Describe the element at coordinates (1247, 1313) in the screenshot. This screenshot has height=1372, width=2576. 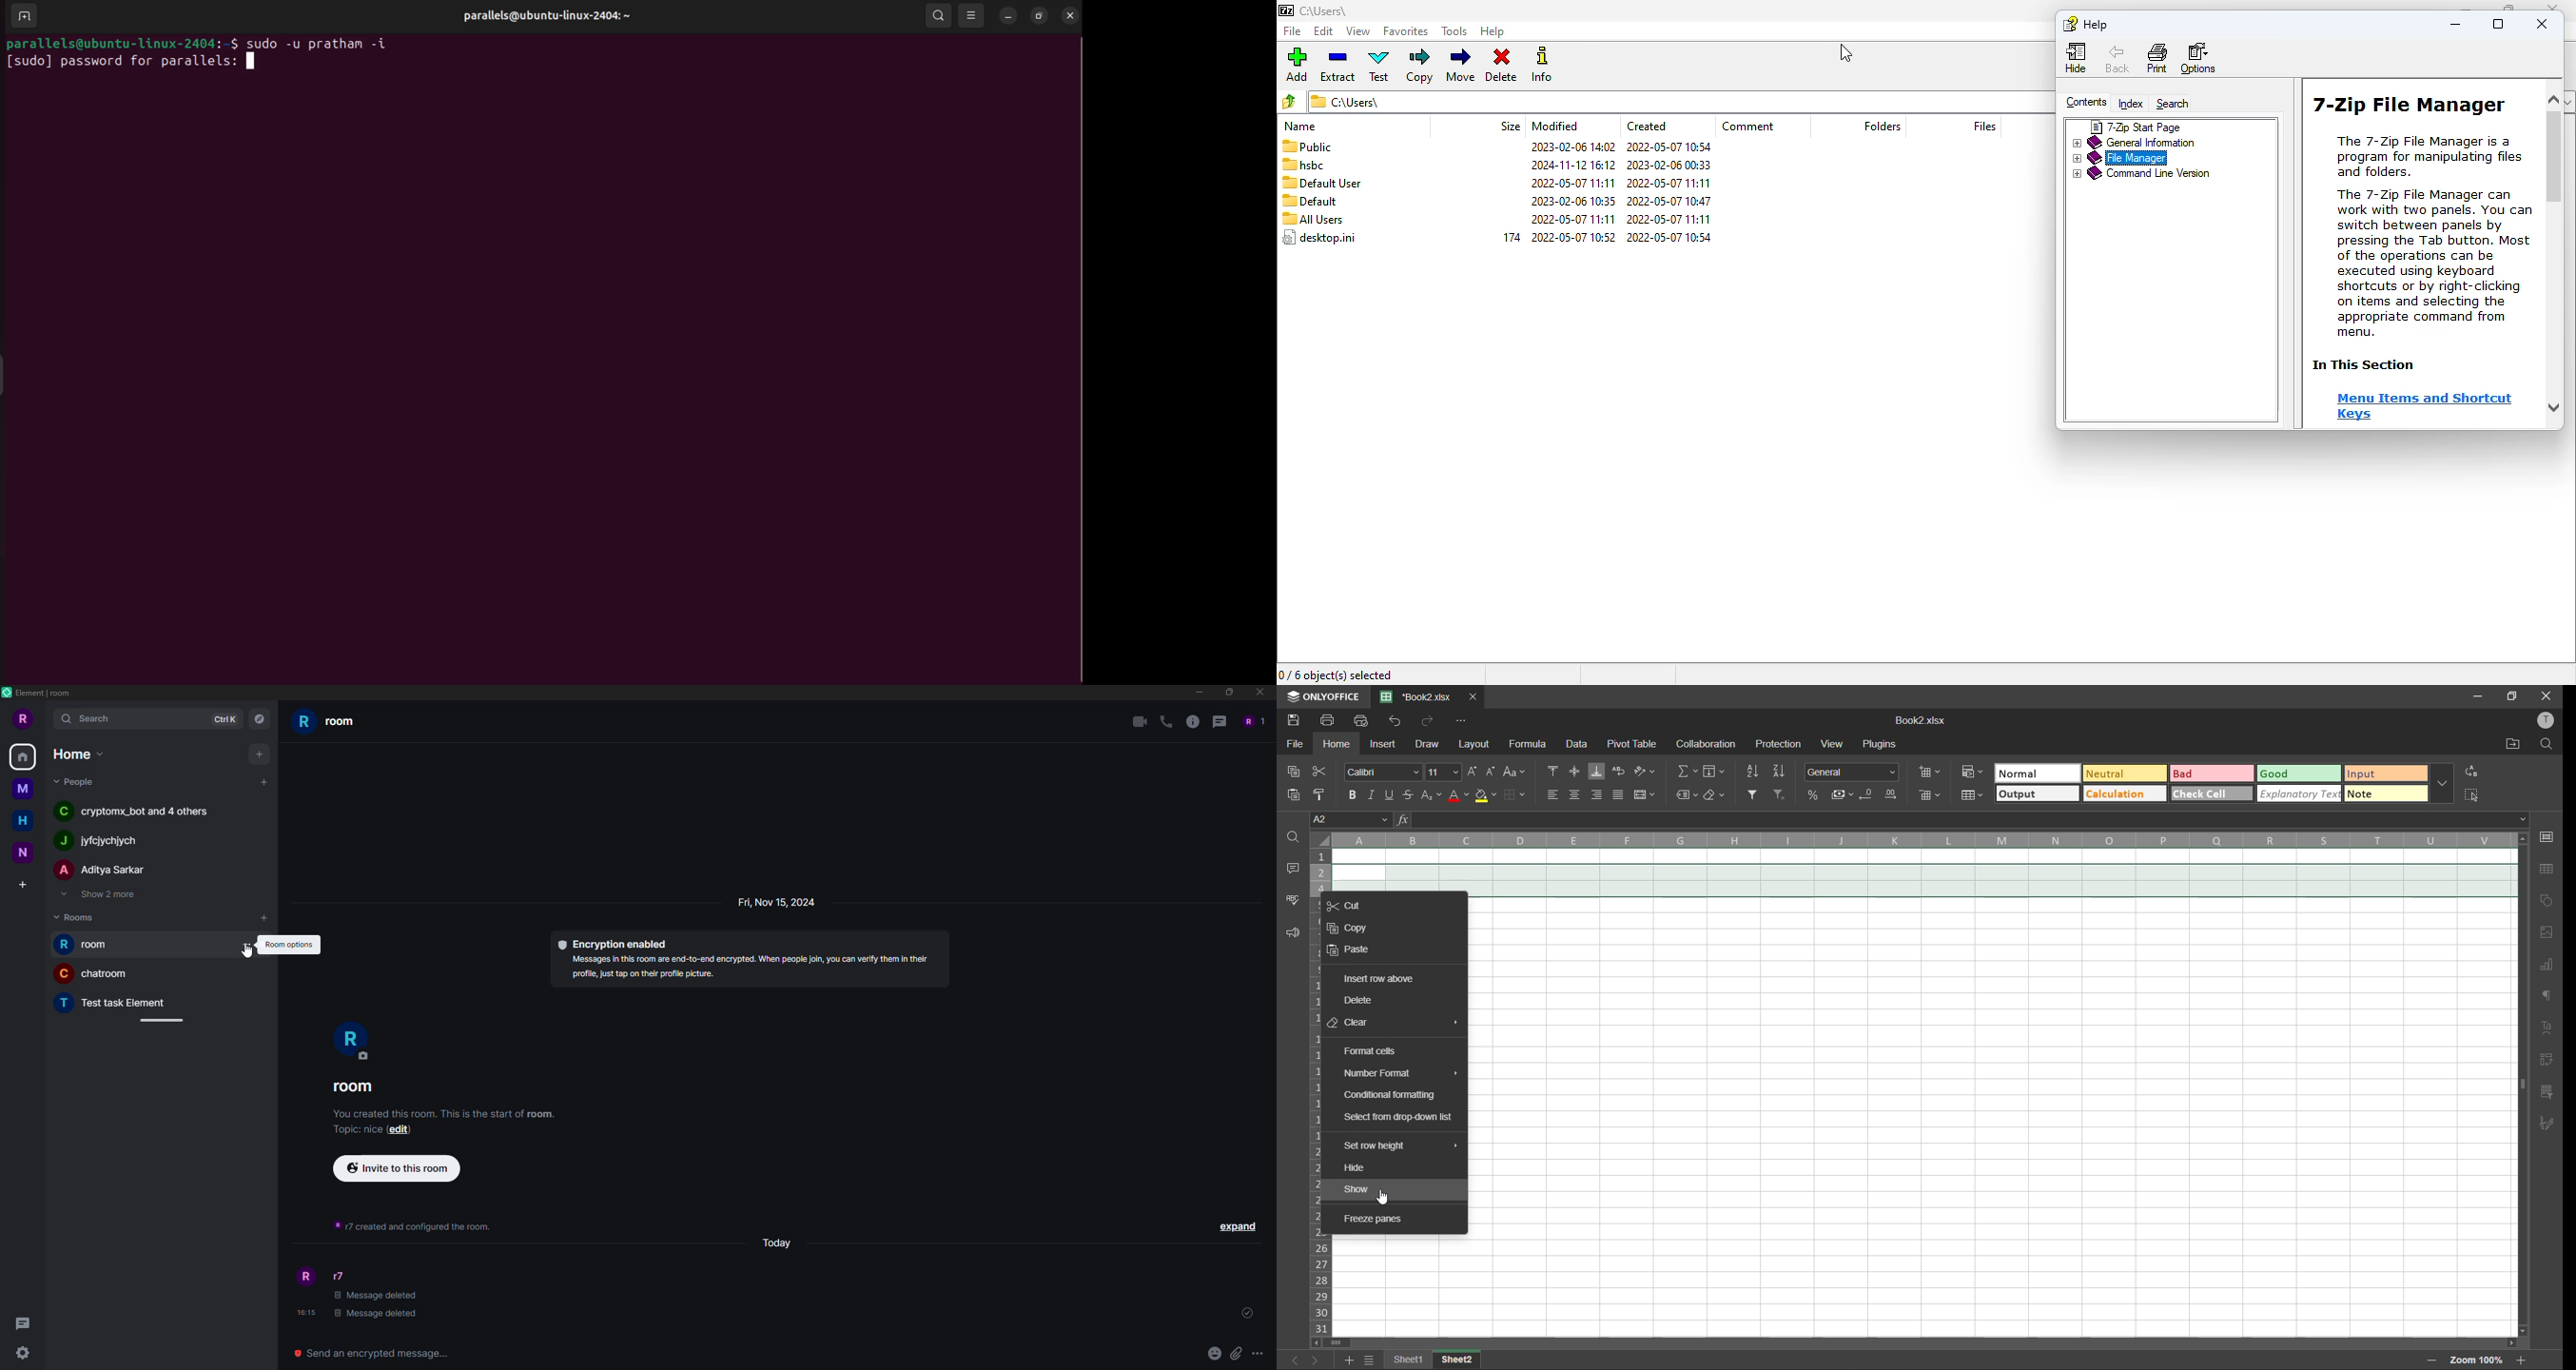
I see `sent` at that location.